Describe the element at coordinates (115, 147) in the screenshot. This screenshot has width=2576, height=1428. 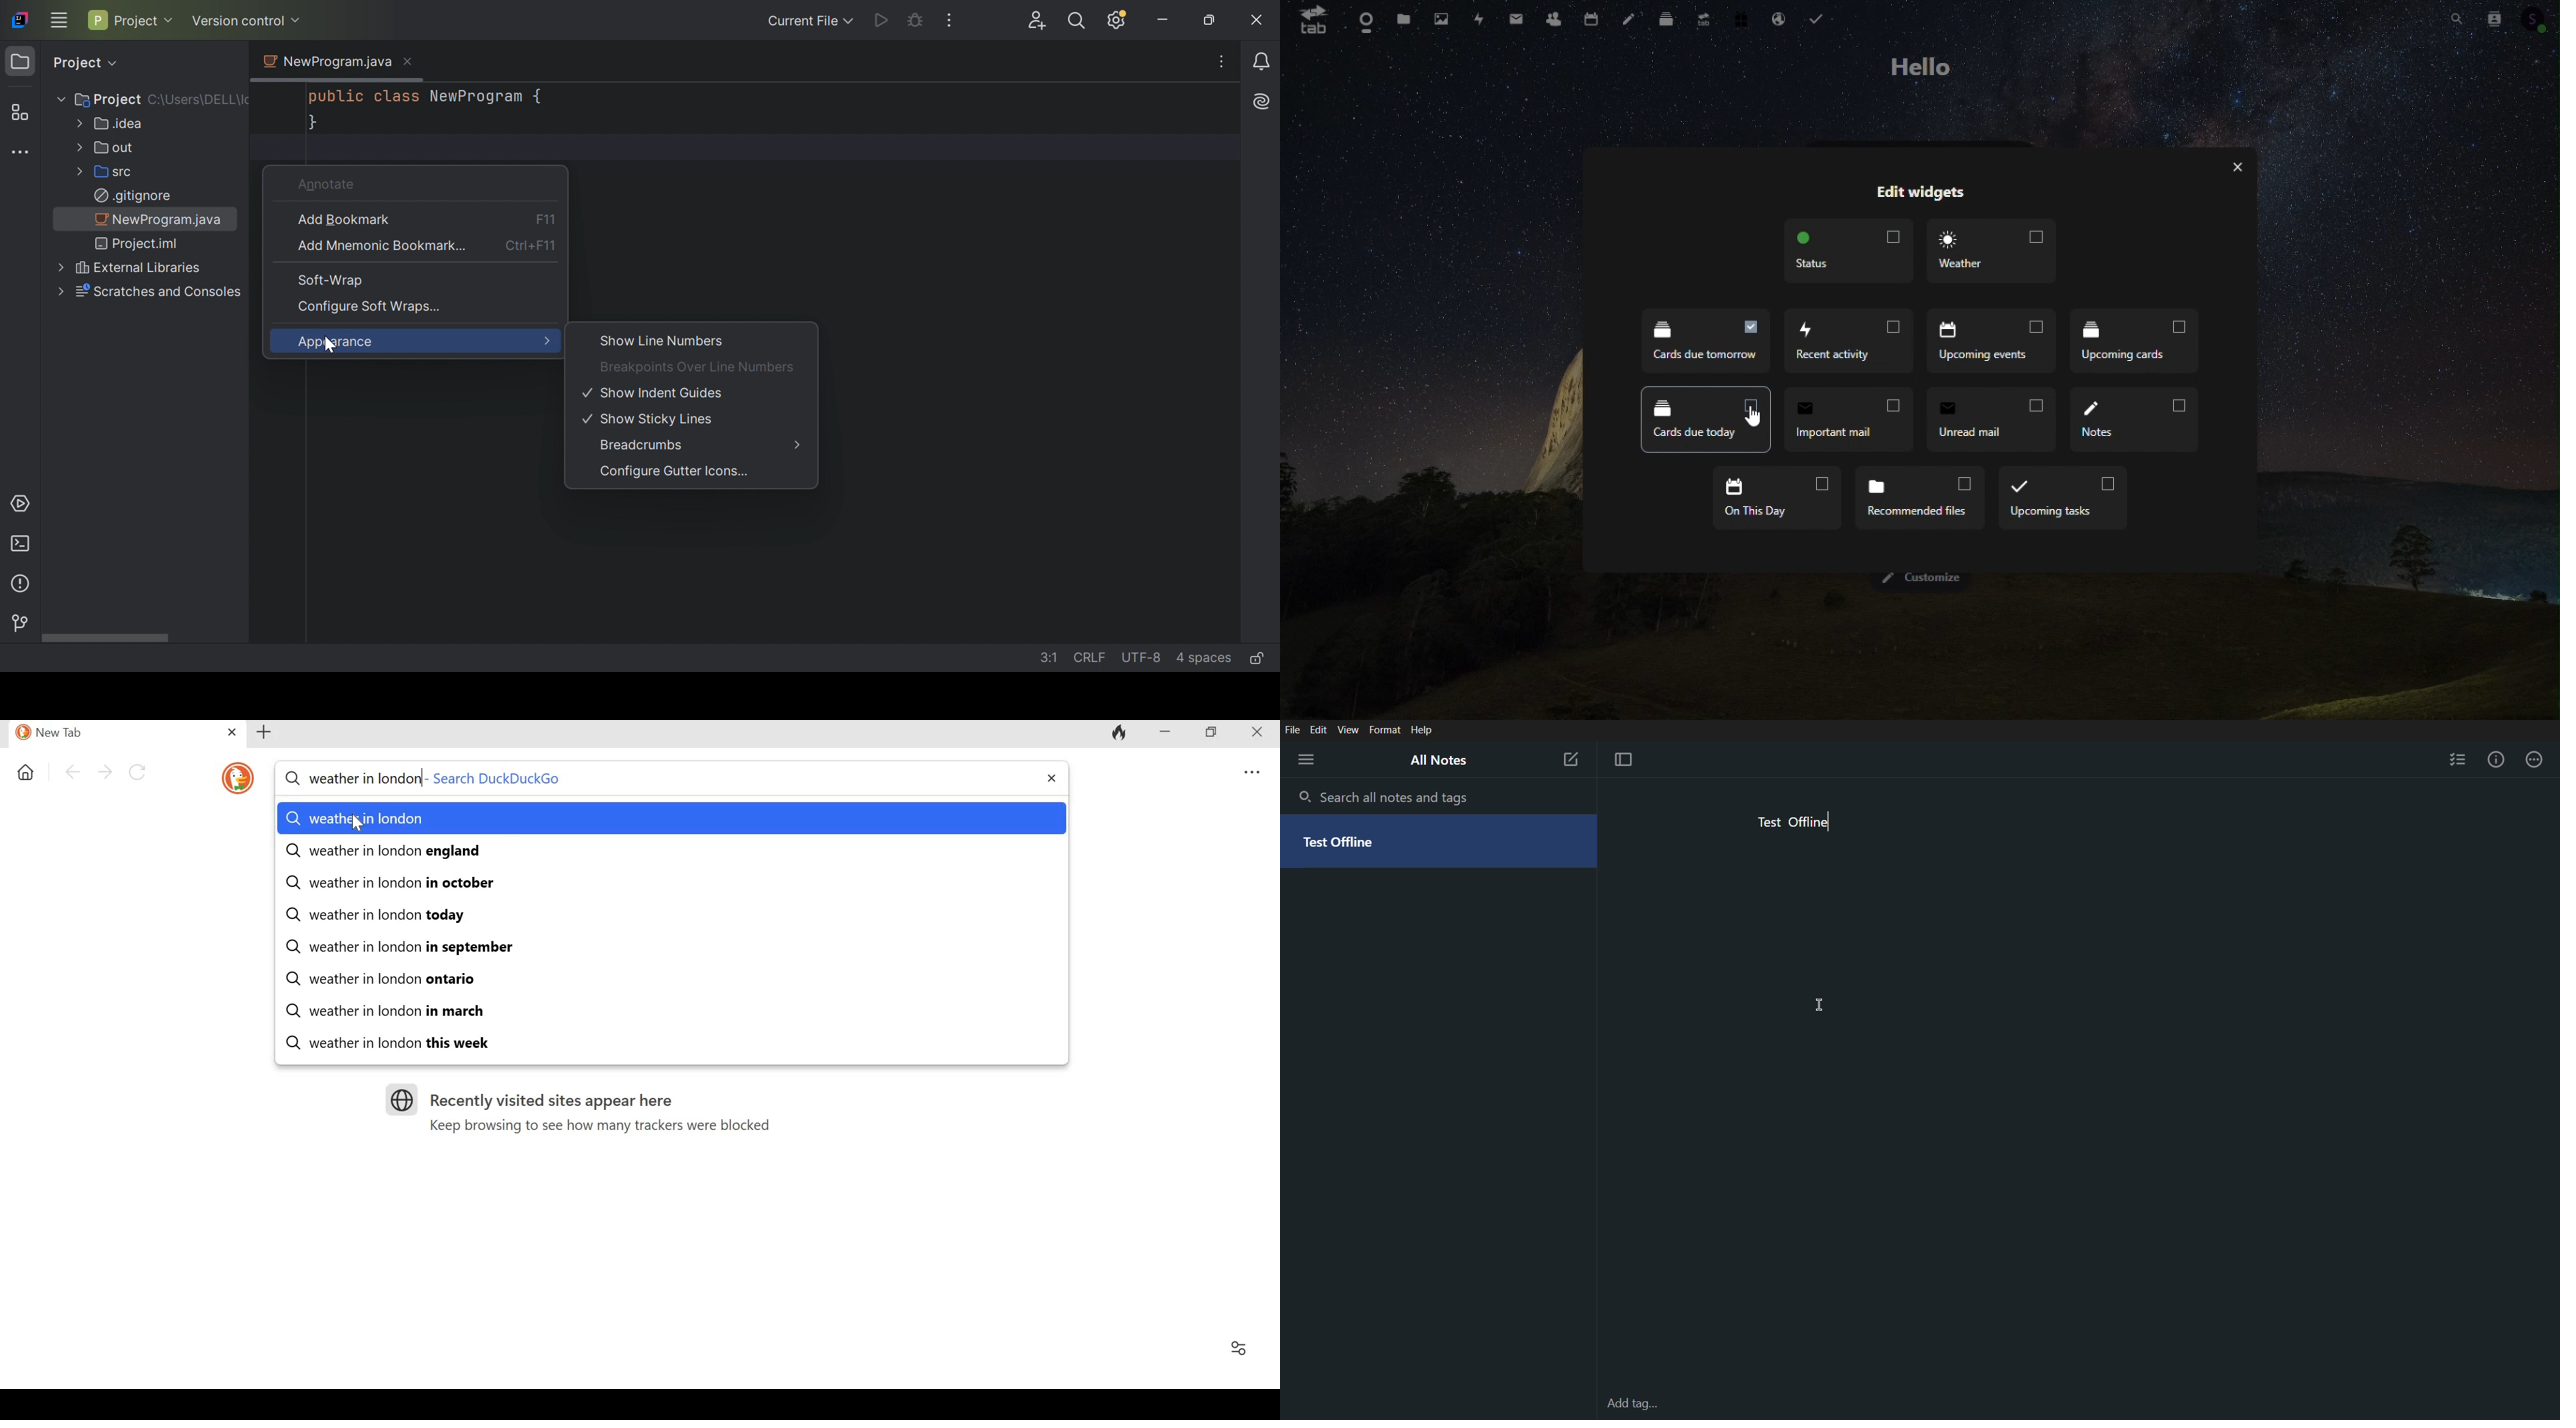
I see `out` at that location.